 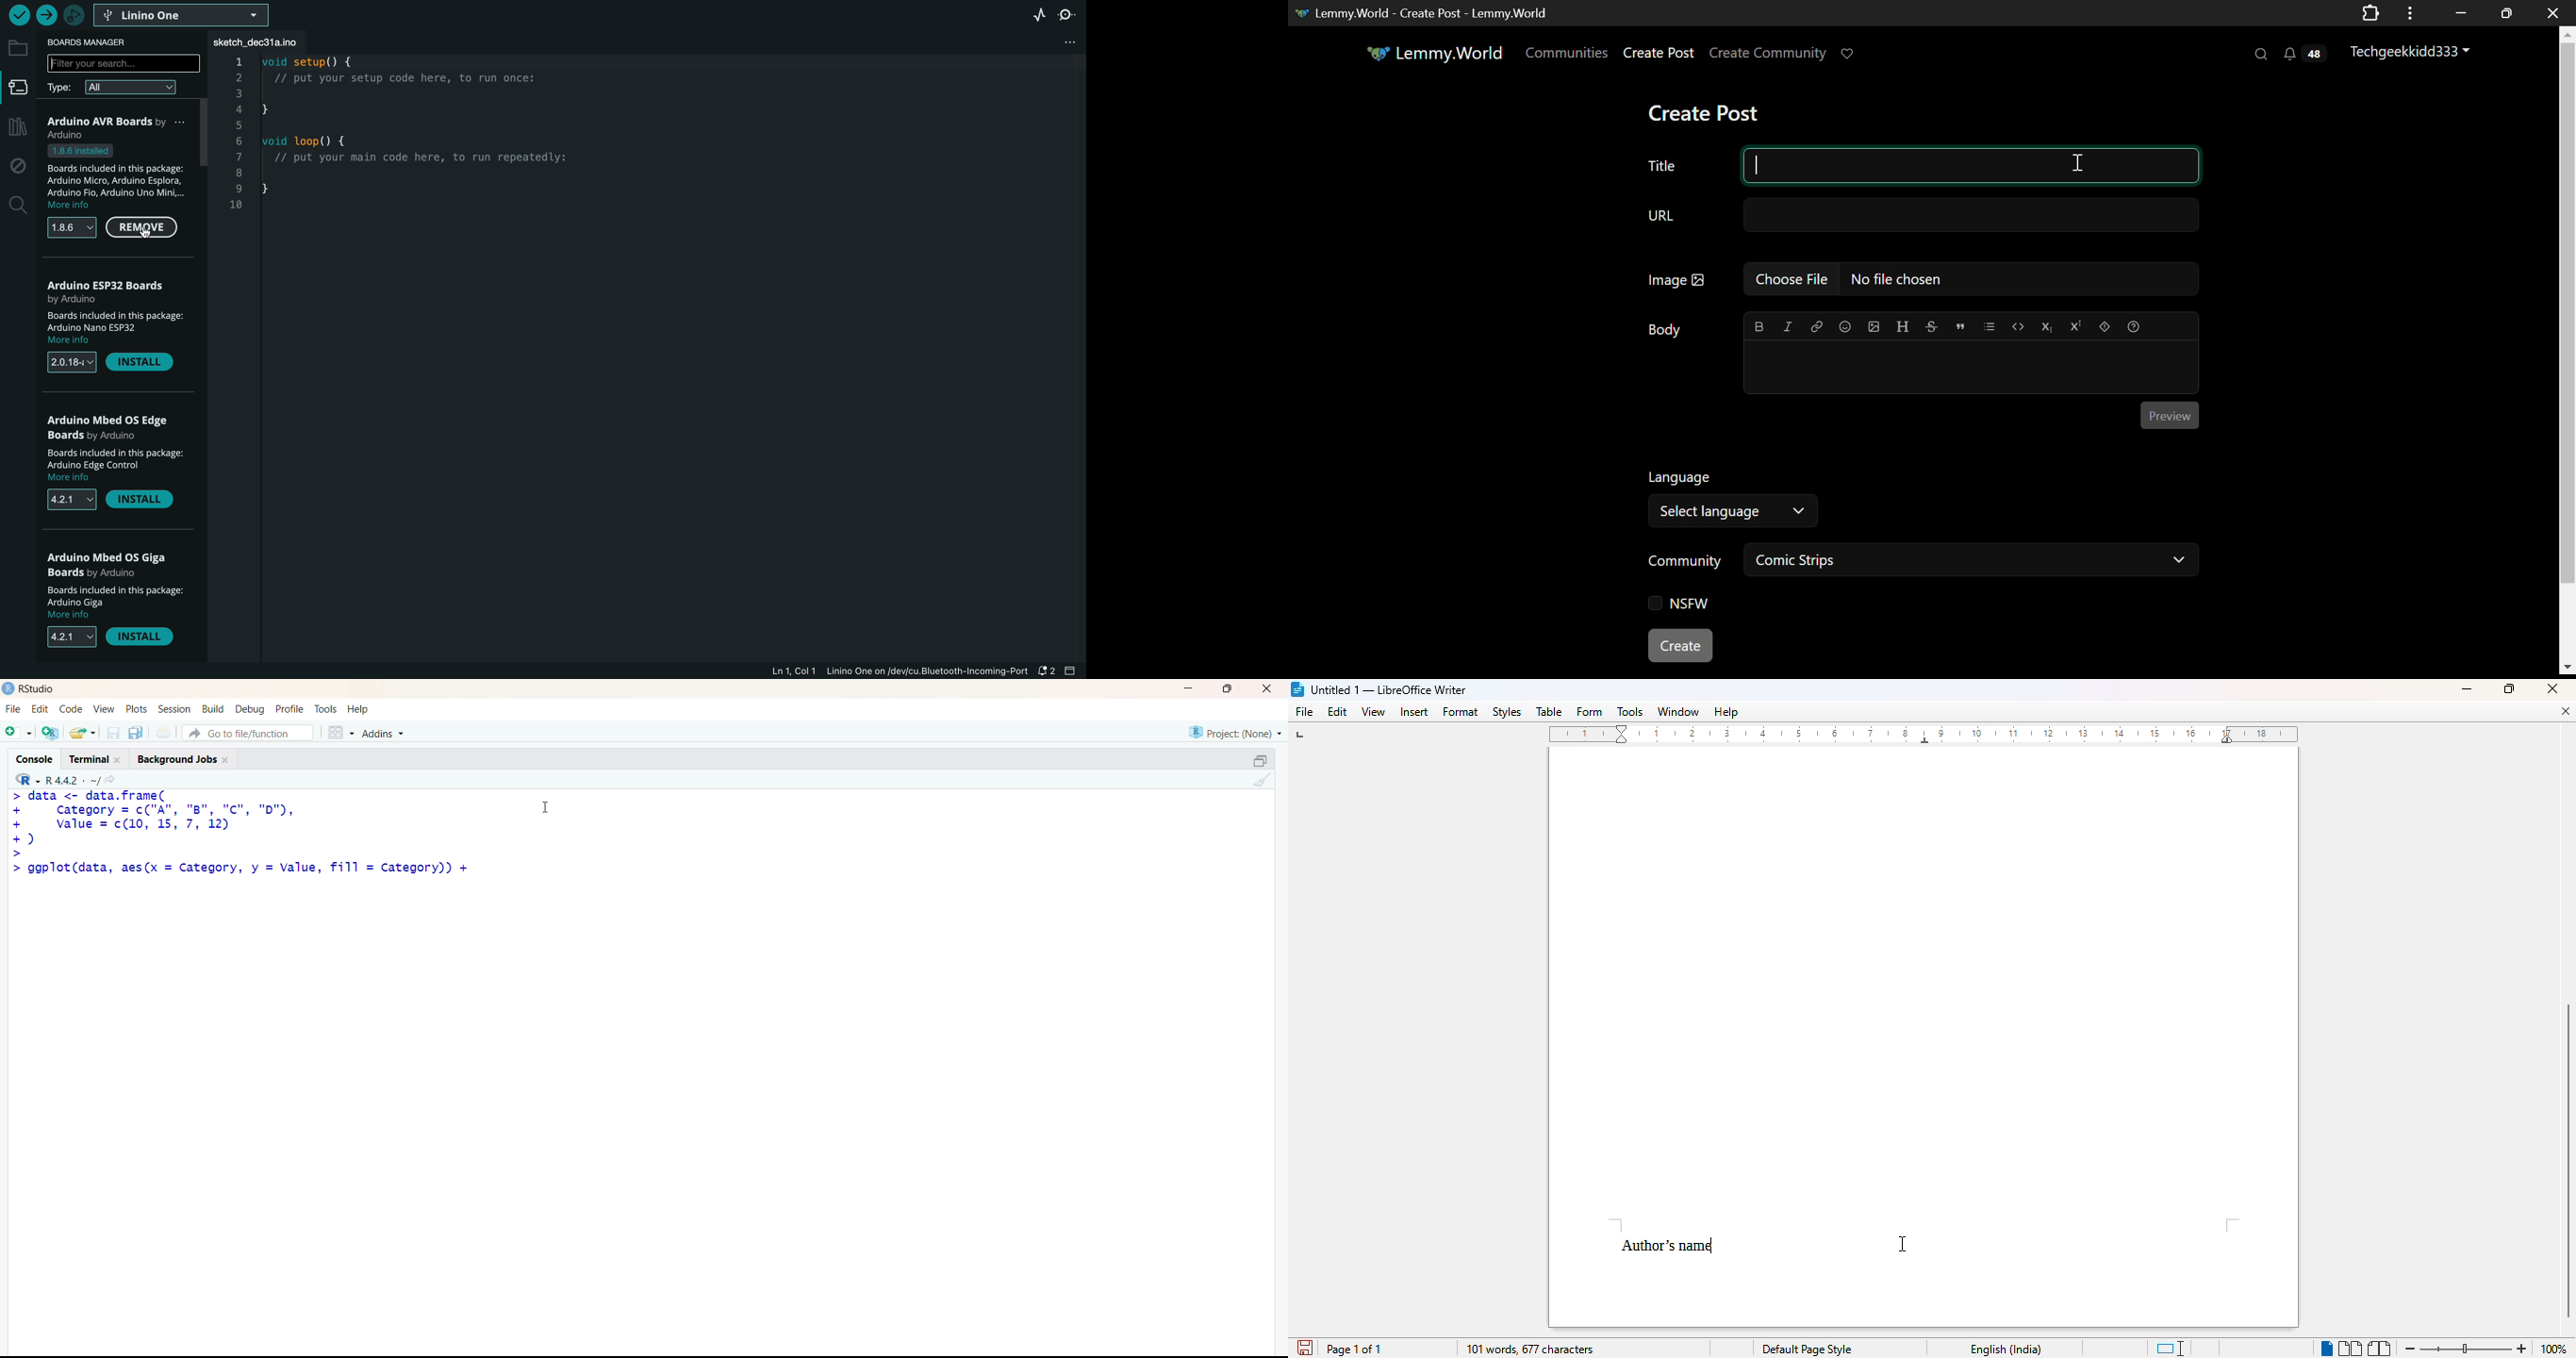 I want to click on Background Jobs, so click(x=182, y=757).